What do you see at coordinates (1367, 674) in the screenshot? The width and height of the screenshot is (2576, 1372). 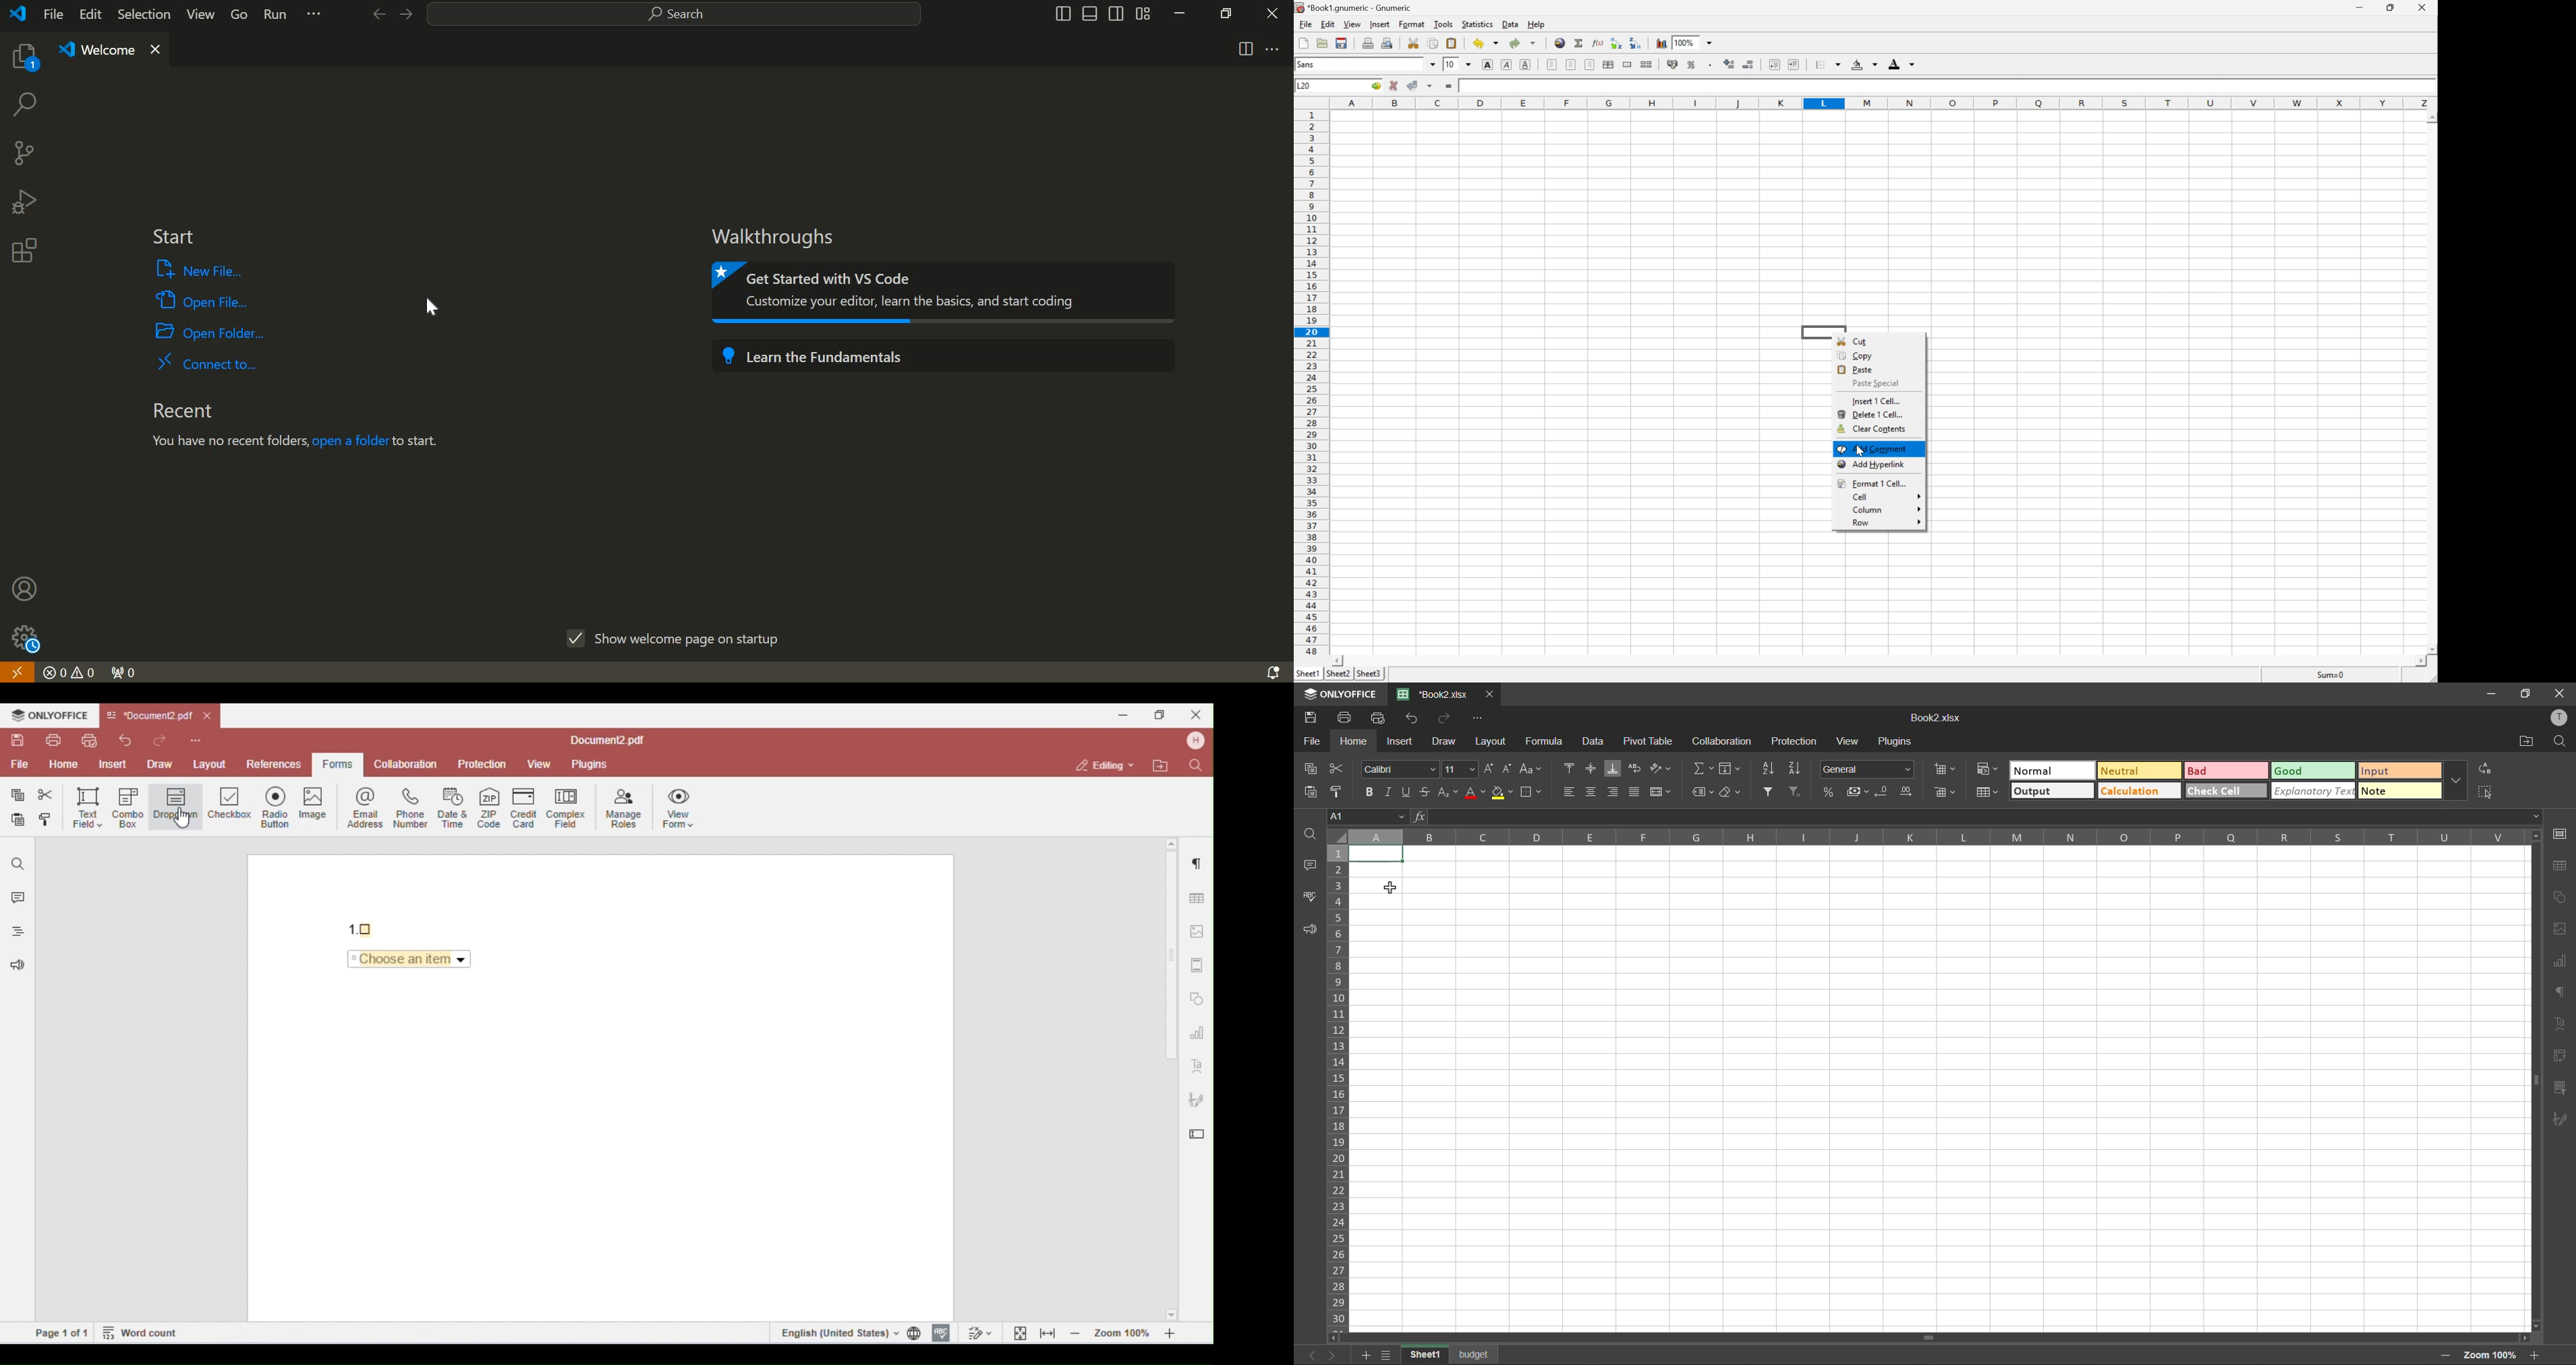 I see `Sheet2` at bounding box center [1367, 674].